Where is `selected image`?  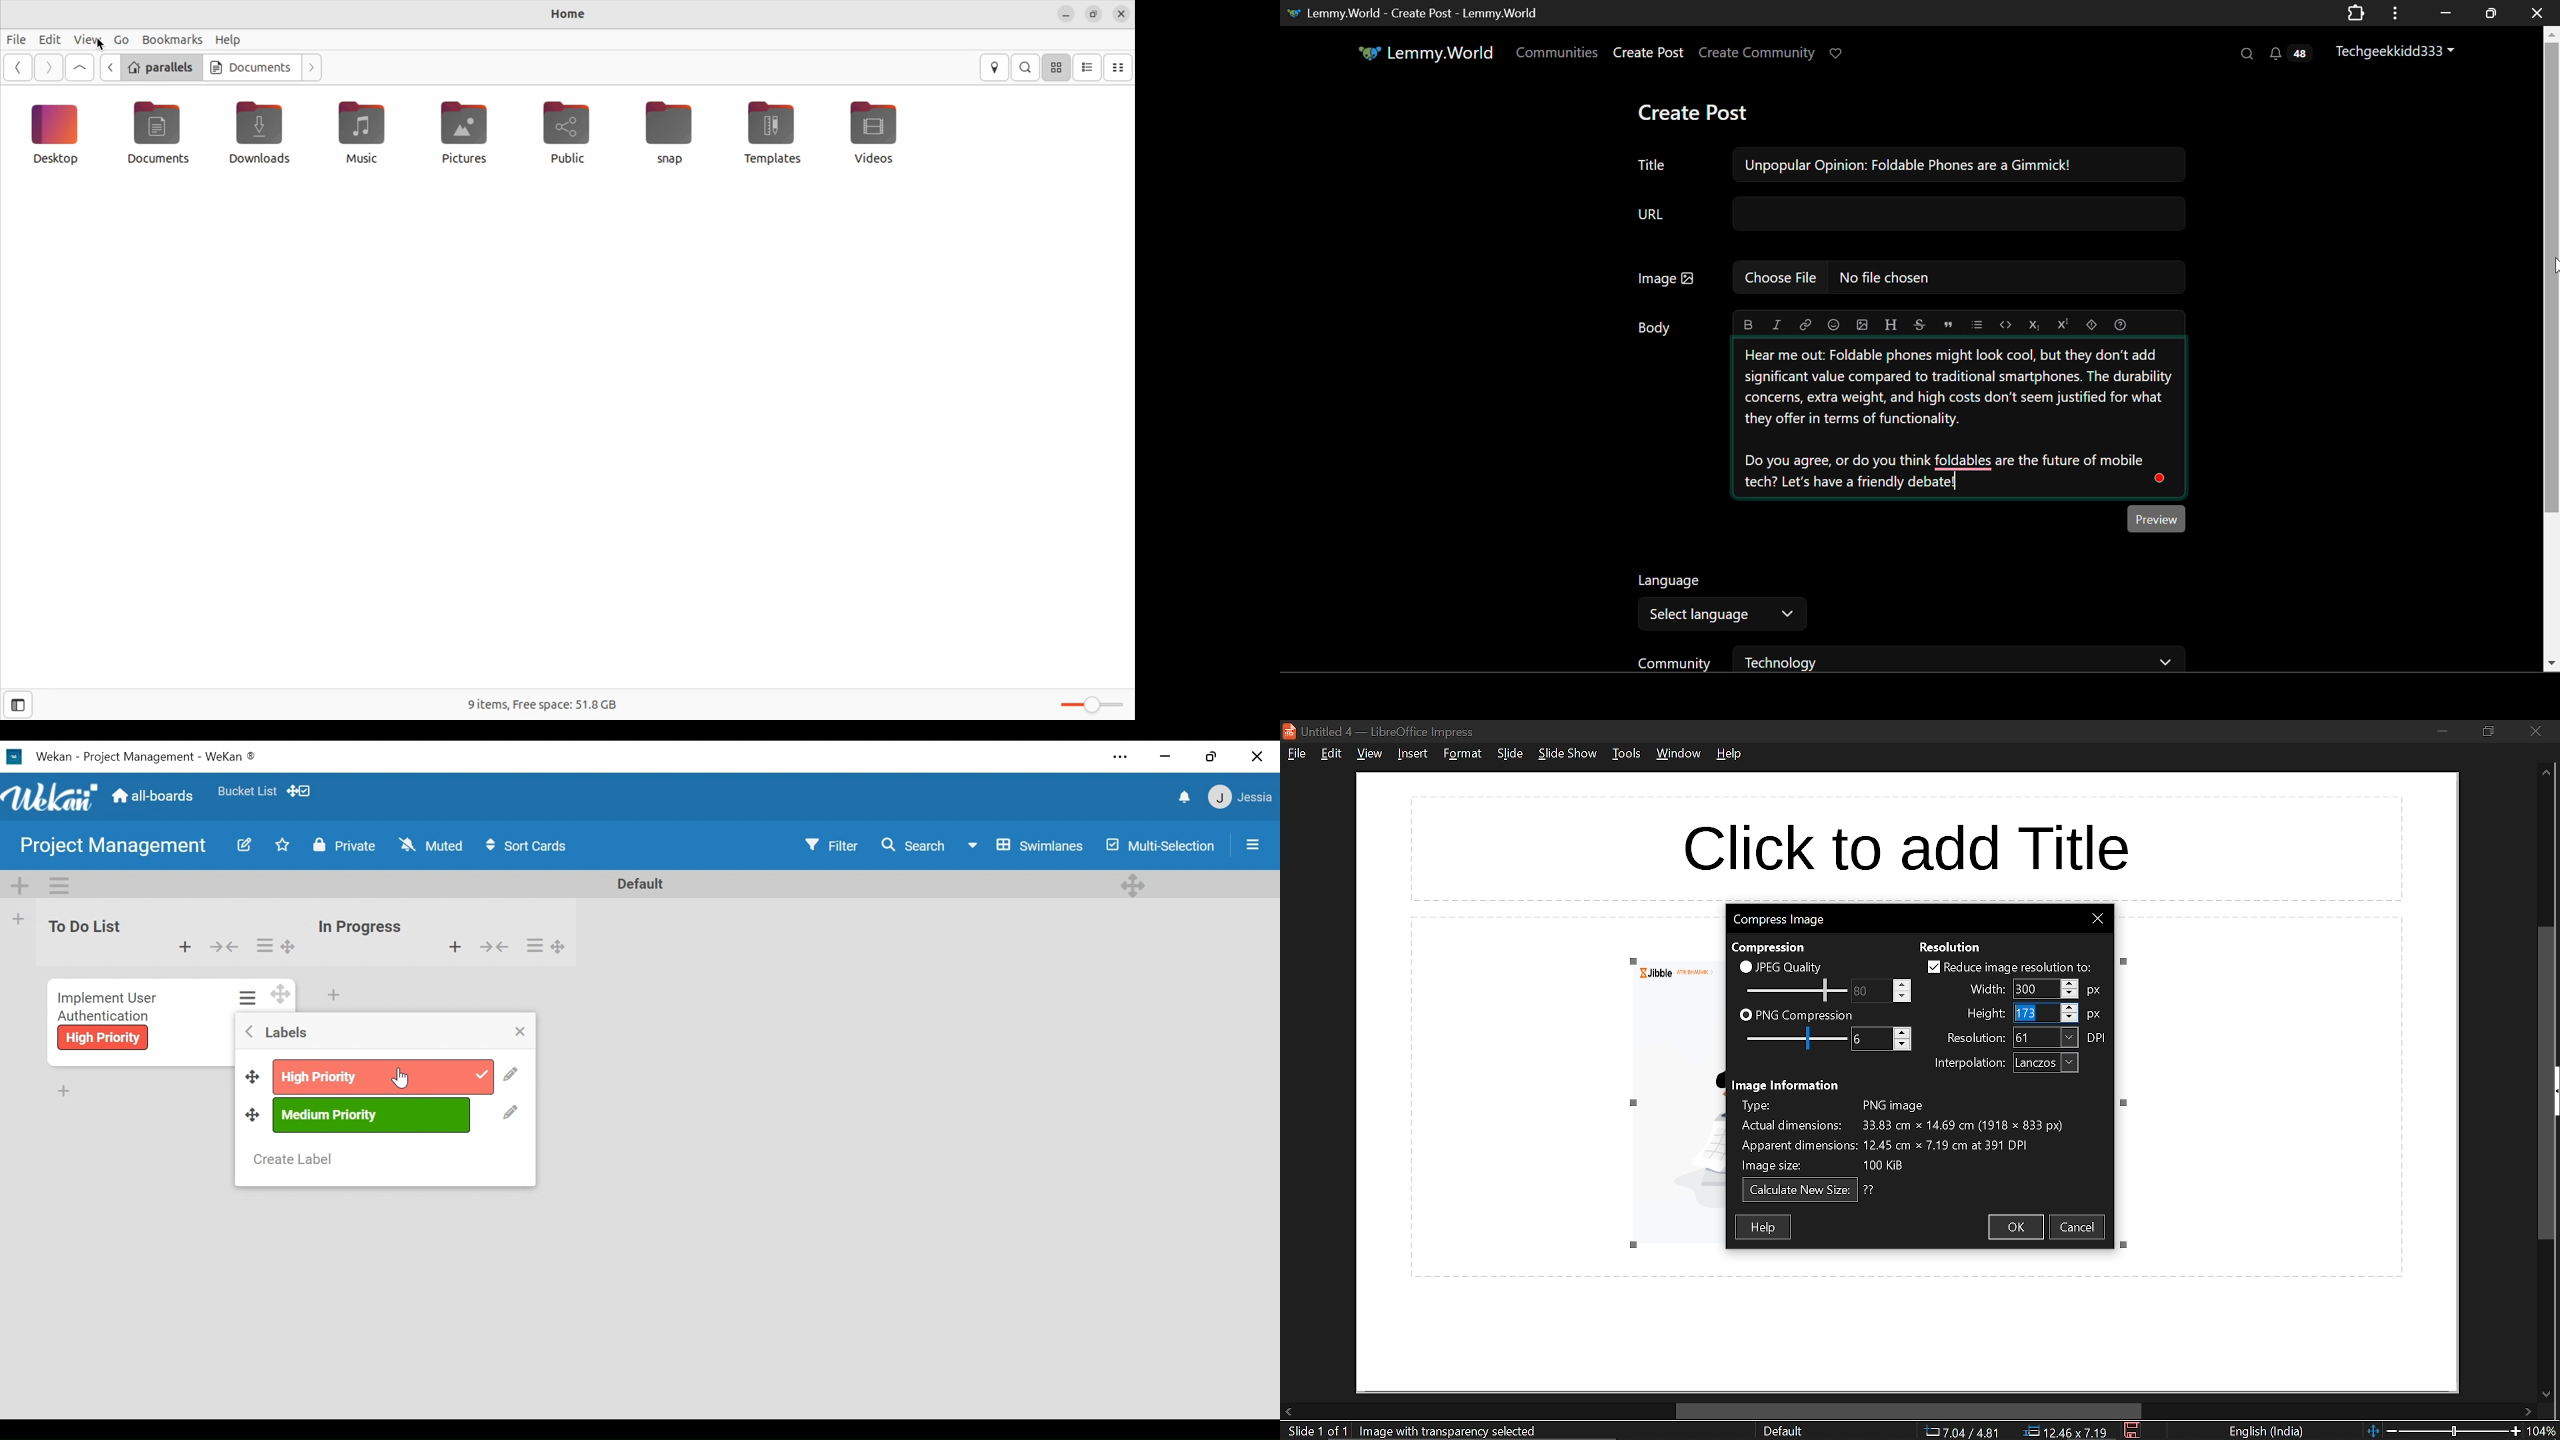 selected image is located at coordinates (1453, 1431).